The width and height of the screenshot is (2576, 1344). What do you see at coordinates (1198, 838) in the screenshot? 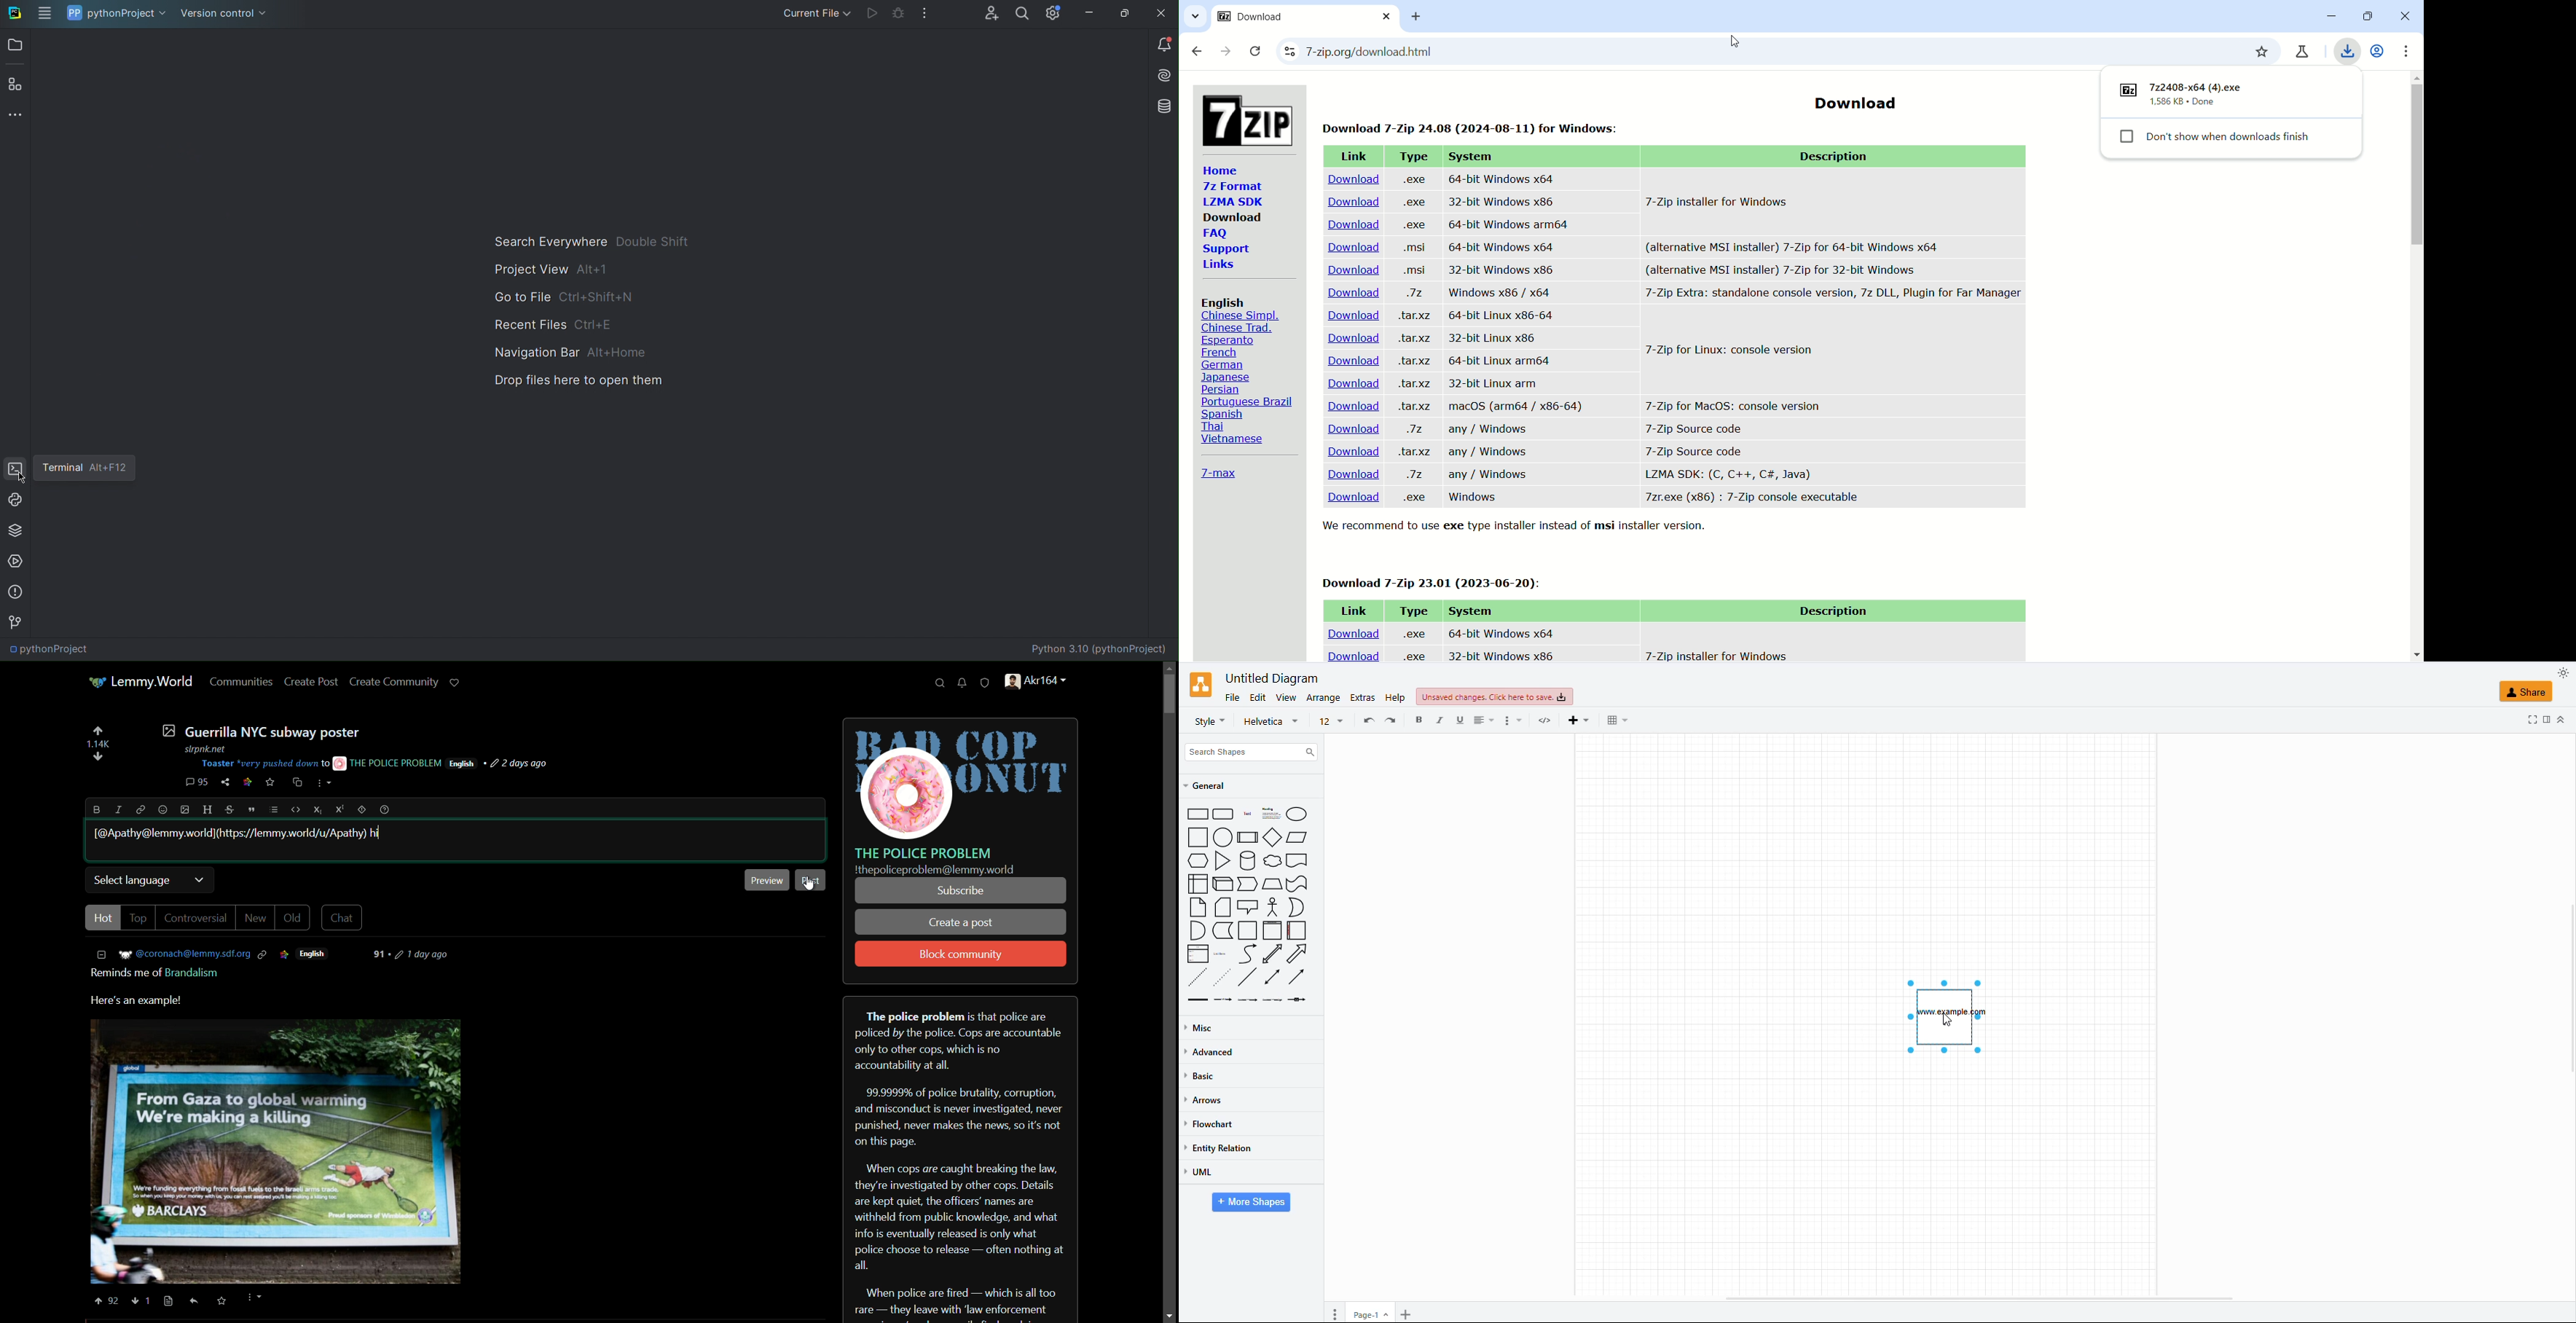
I see `square` at bounding box center [1198, 838].